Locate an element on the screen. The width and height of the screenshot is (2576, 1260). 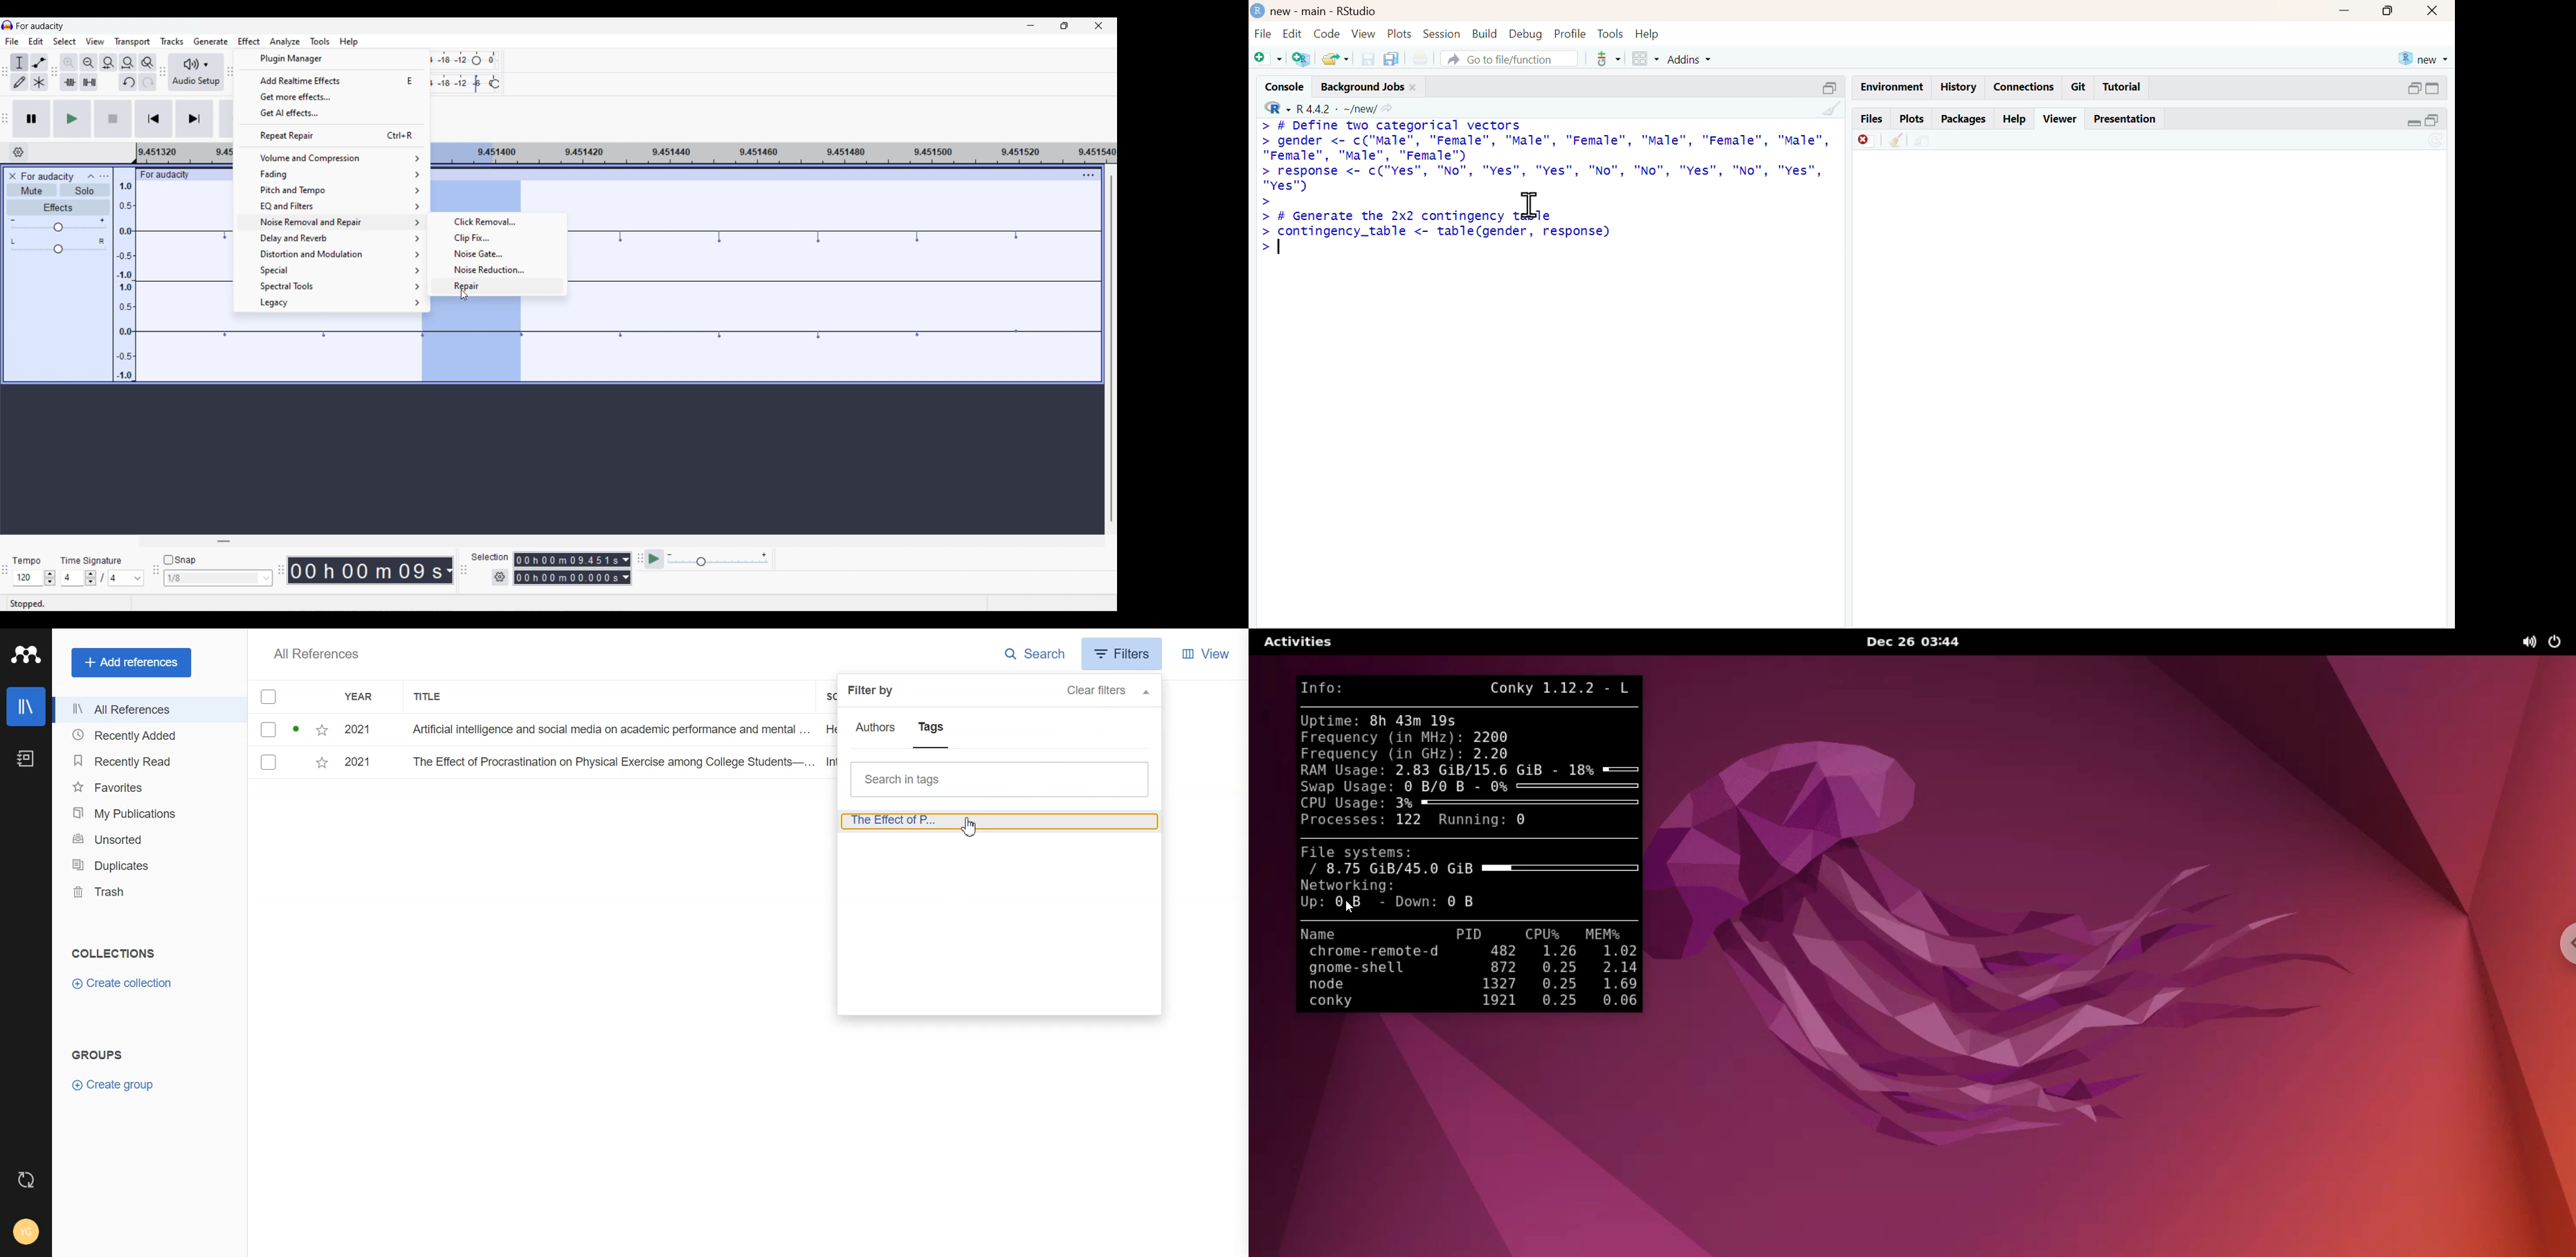
Playback level is located at coordinates (470, 82).